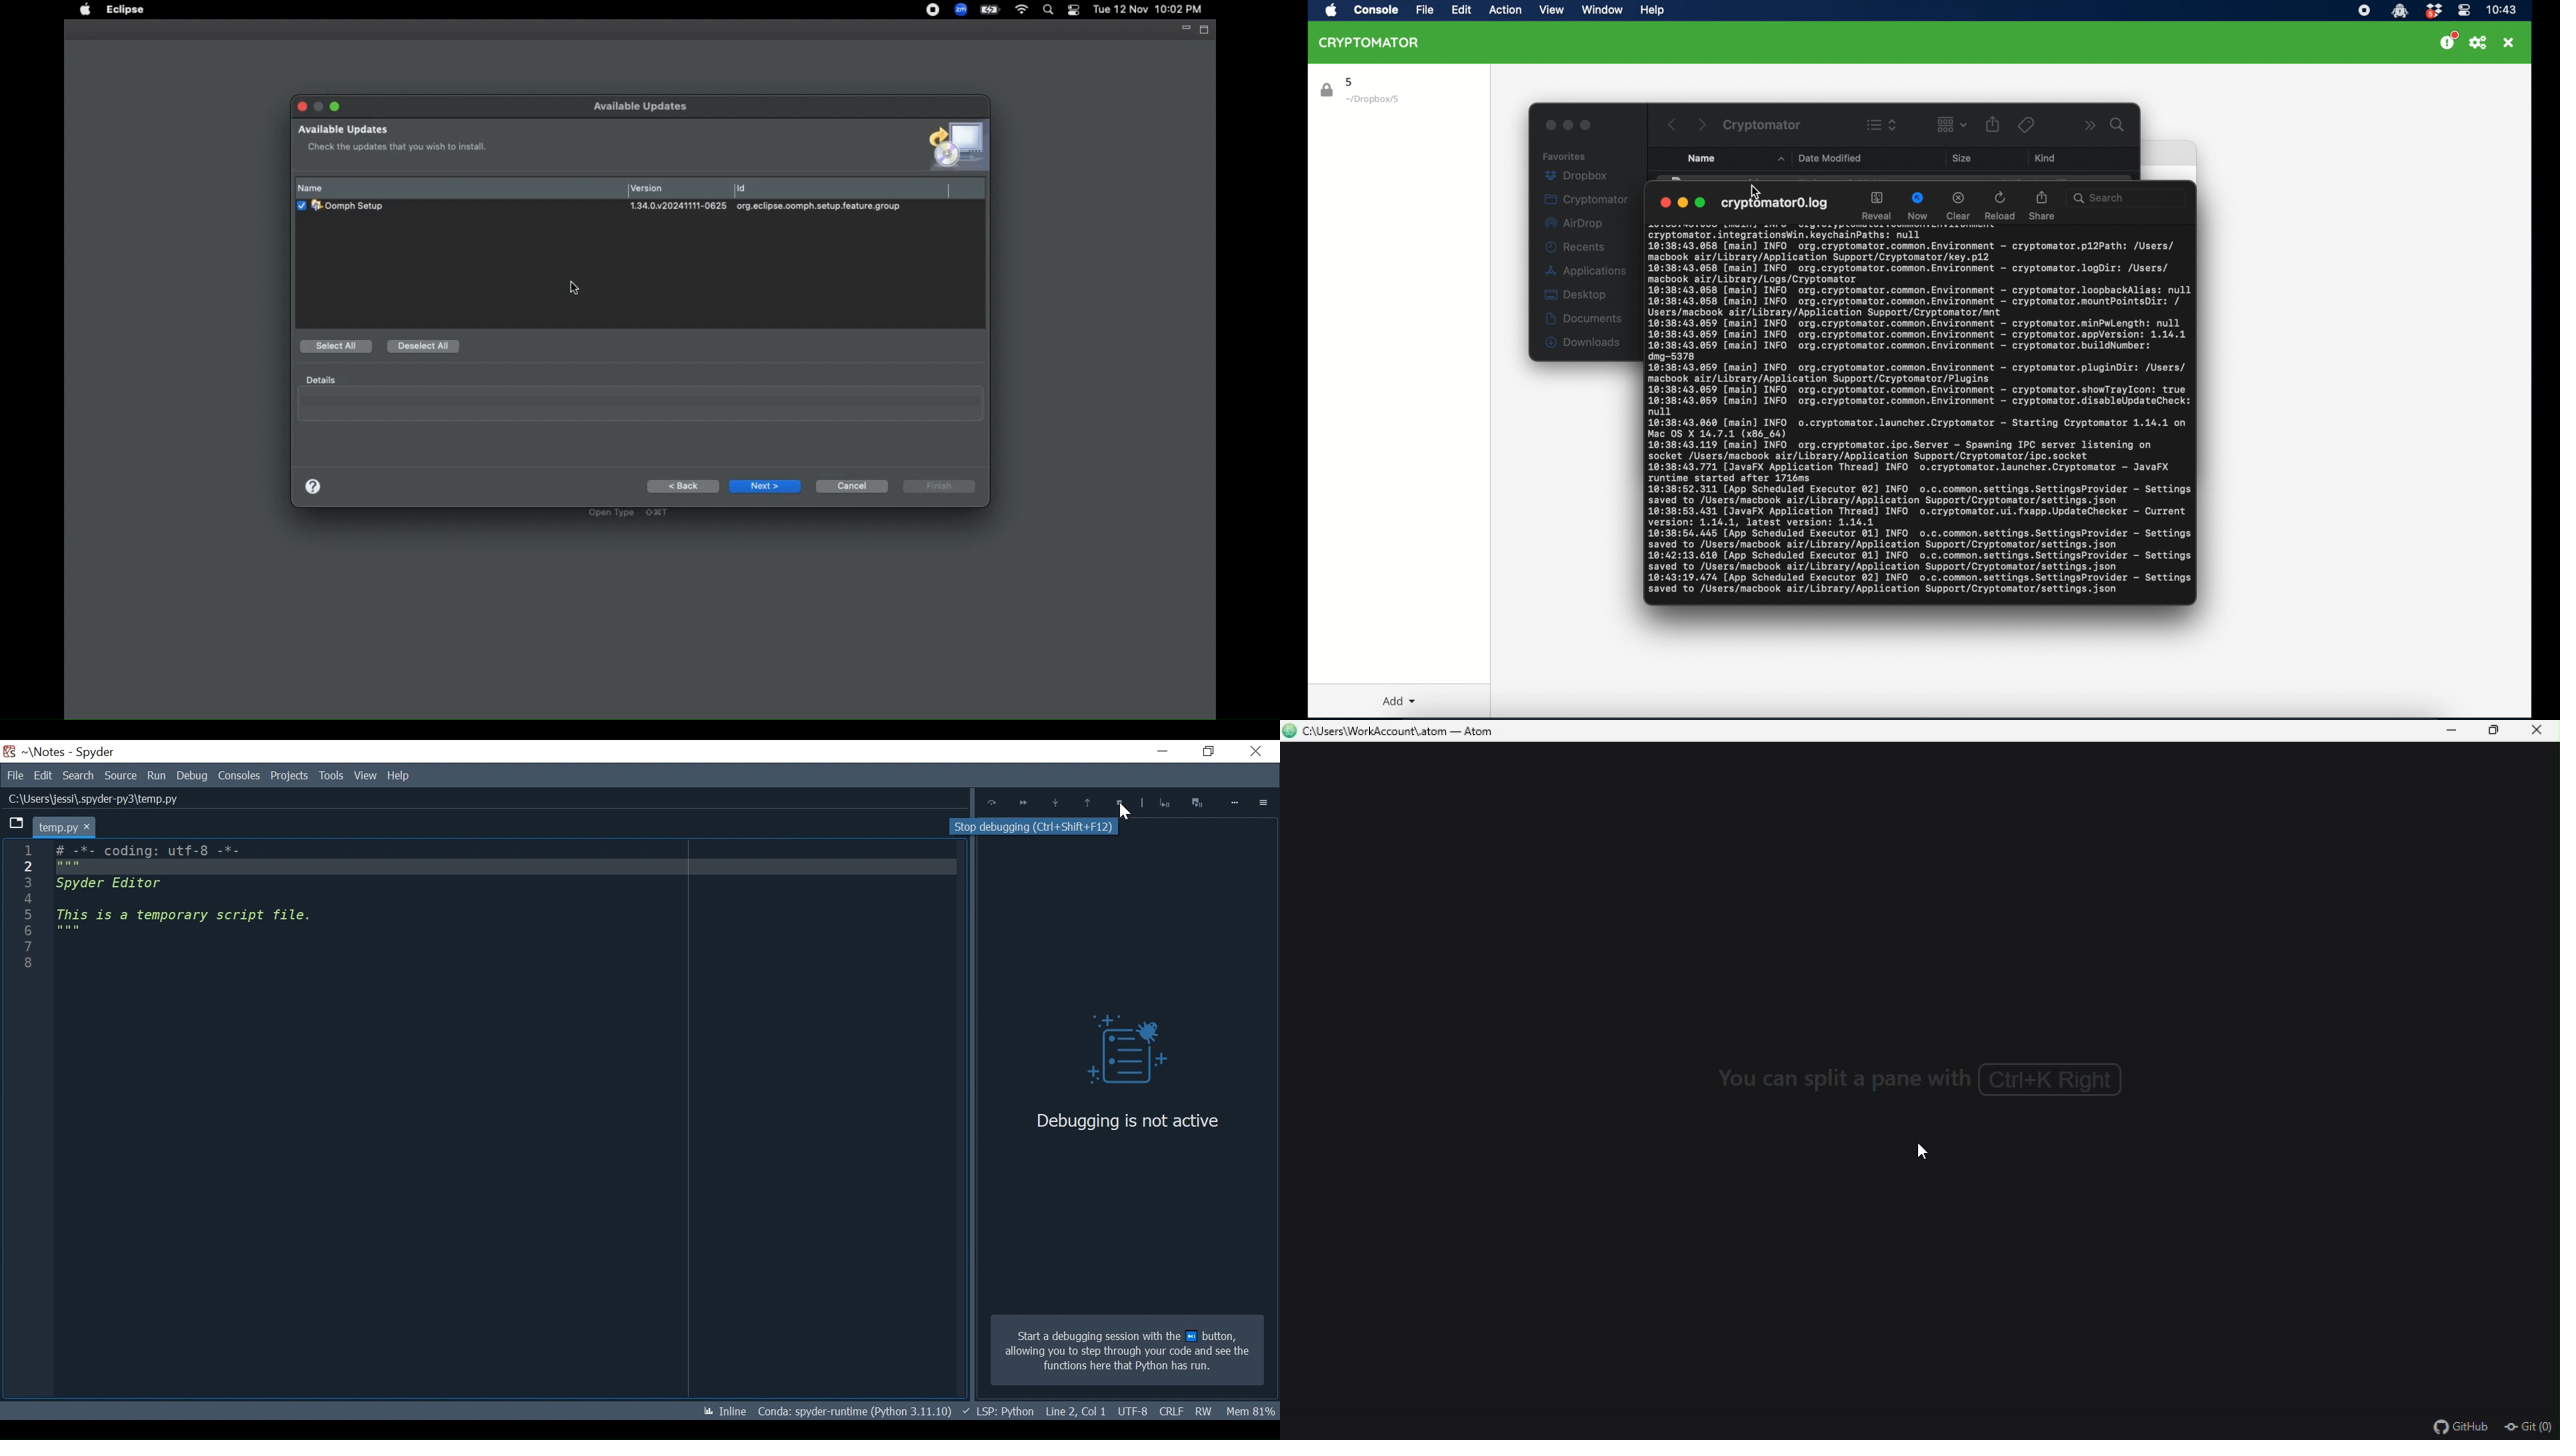 The height and width of the screenshot is (1456, 2576). Describe the element at coordinates (193, 897) in the screenshot. I see `Editor` at that location.